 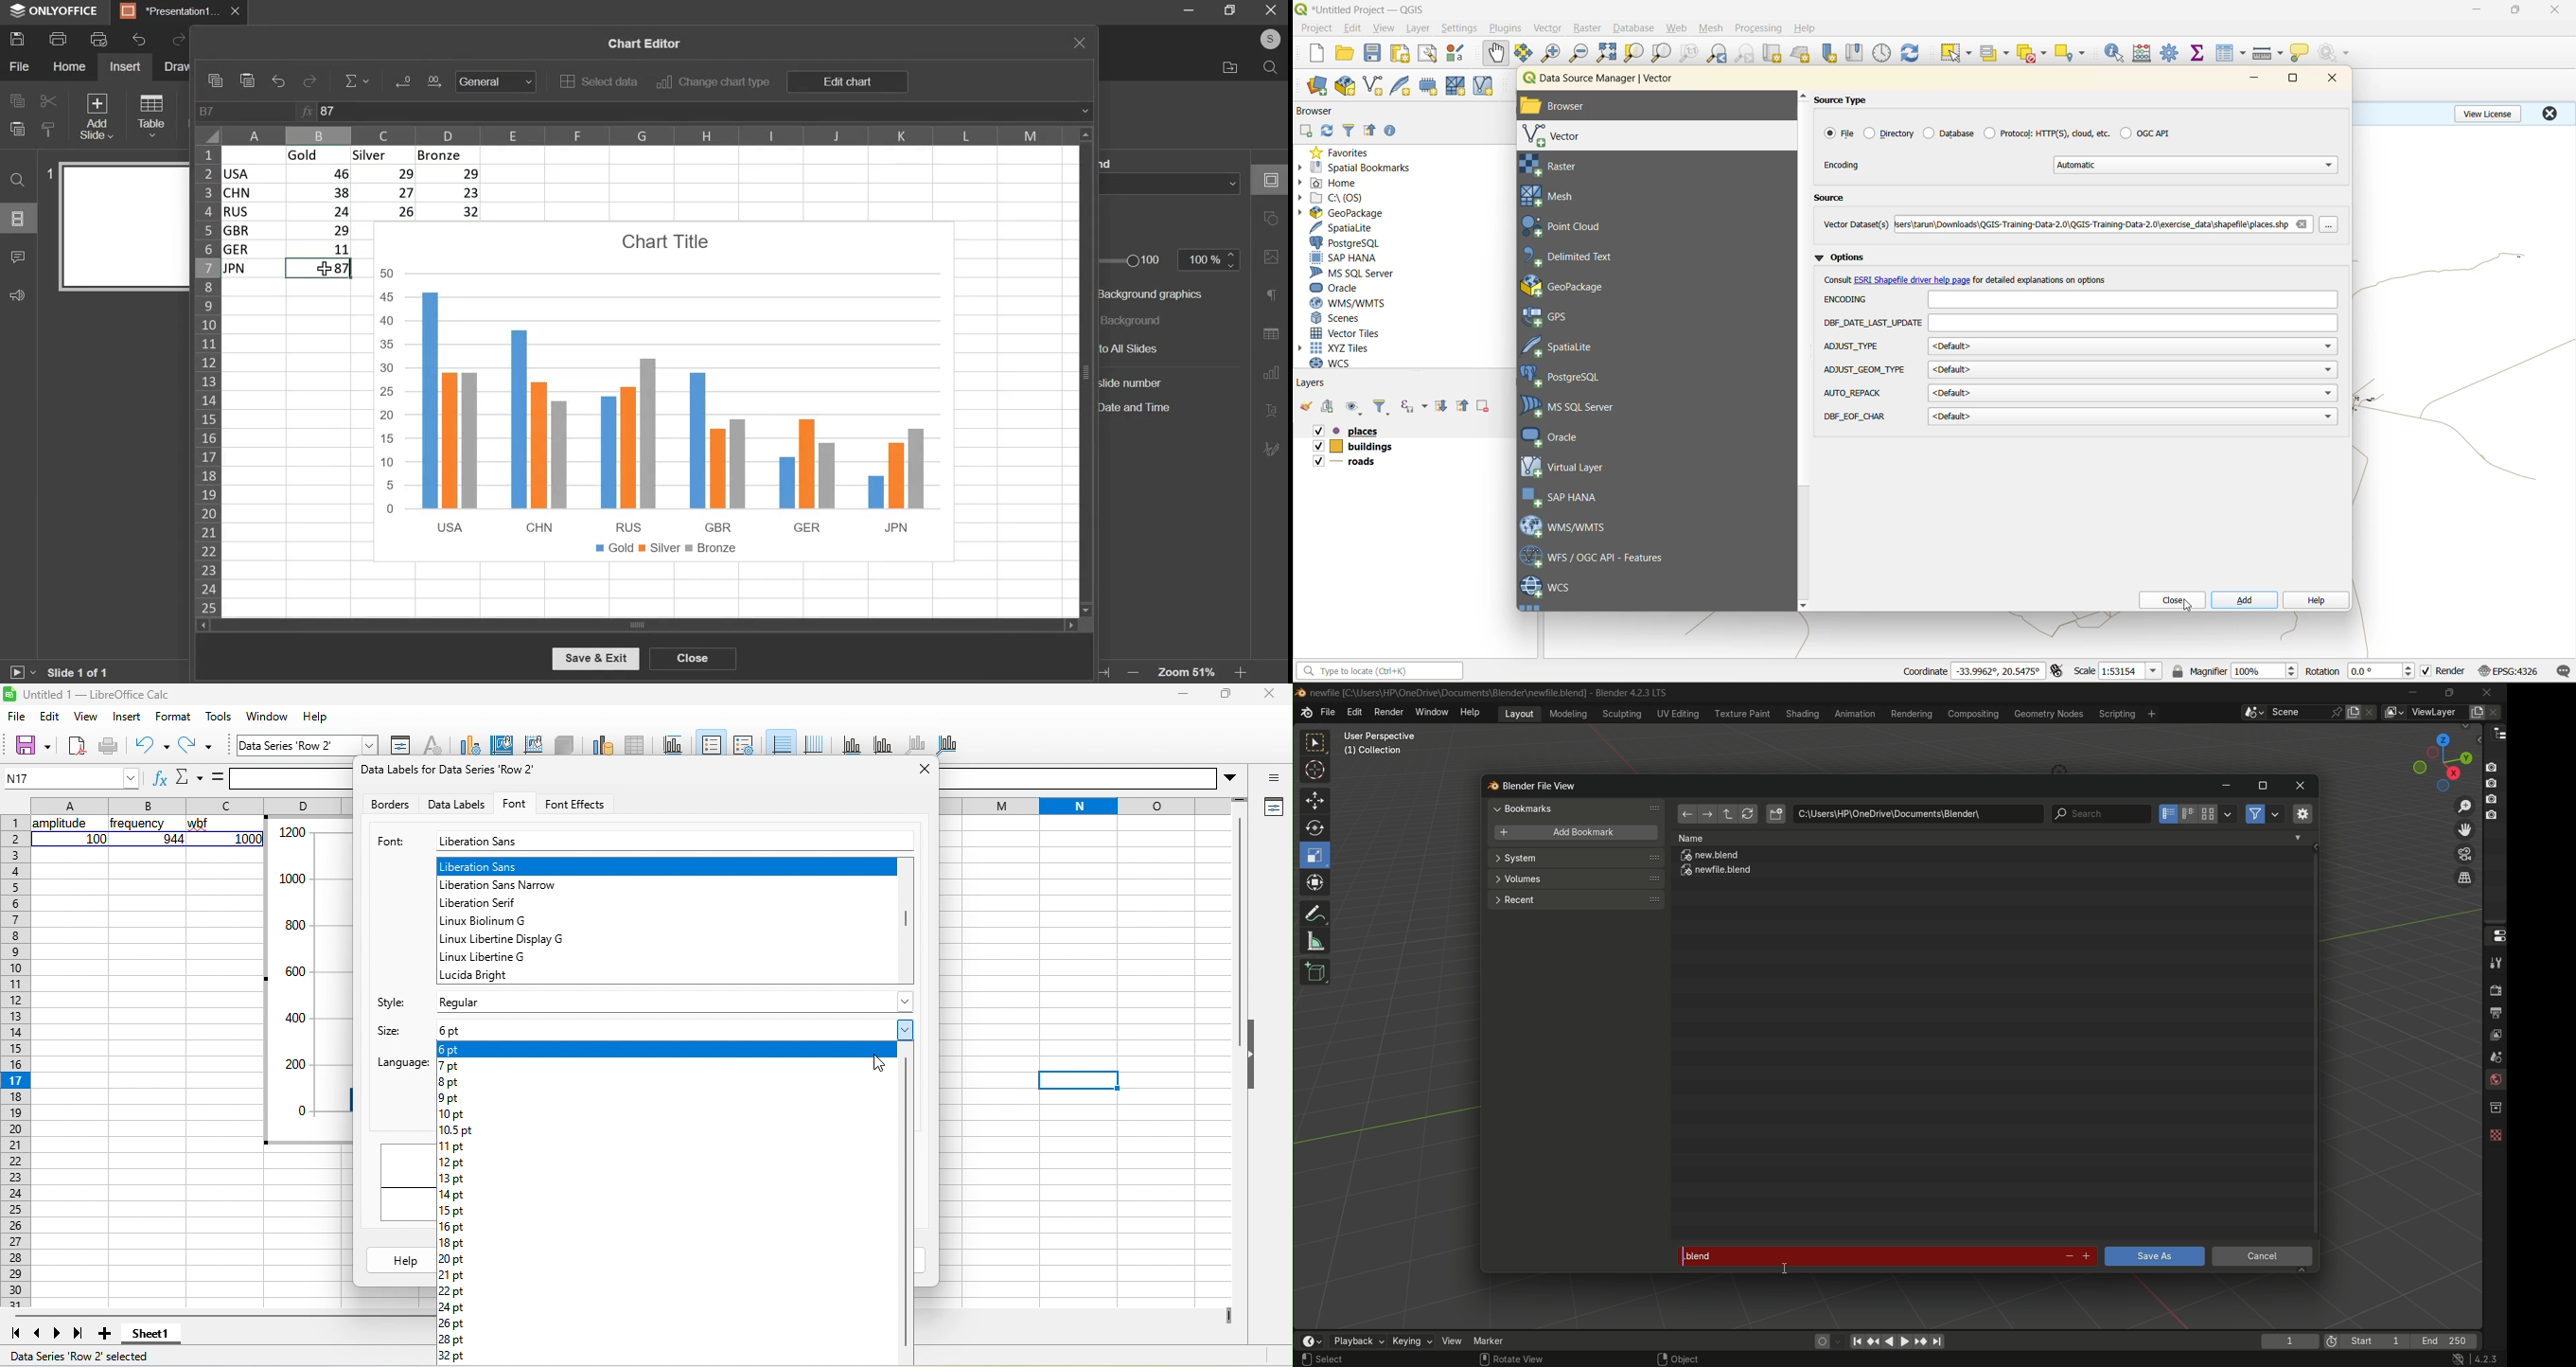 I want to click on equation, so click(x=358, y=81).